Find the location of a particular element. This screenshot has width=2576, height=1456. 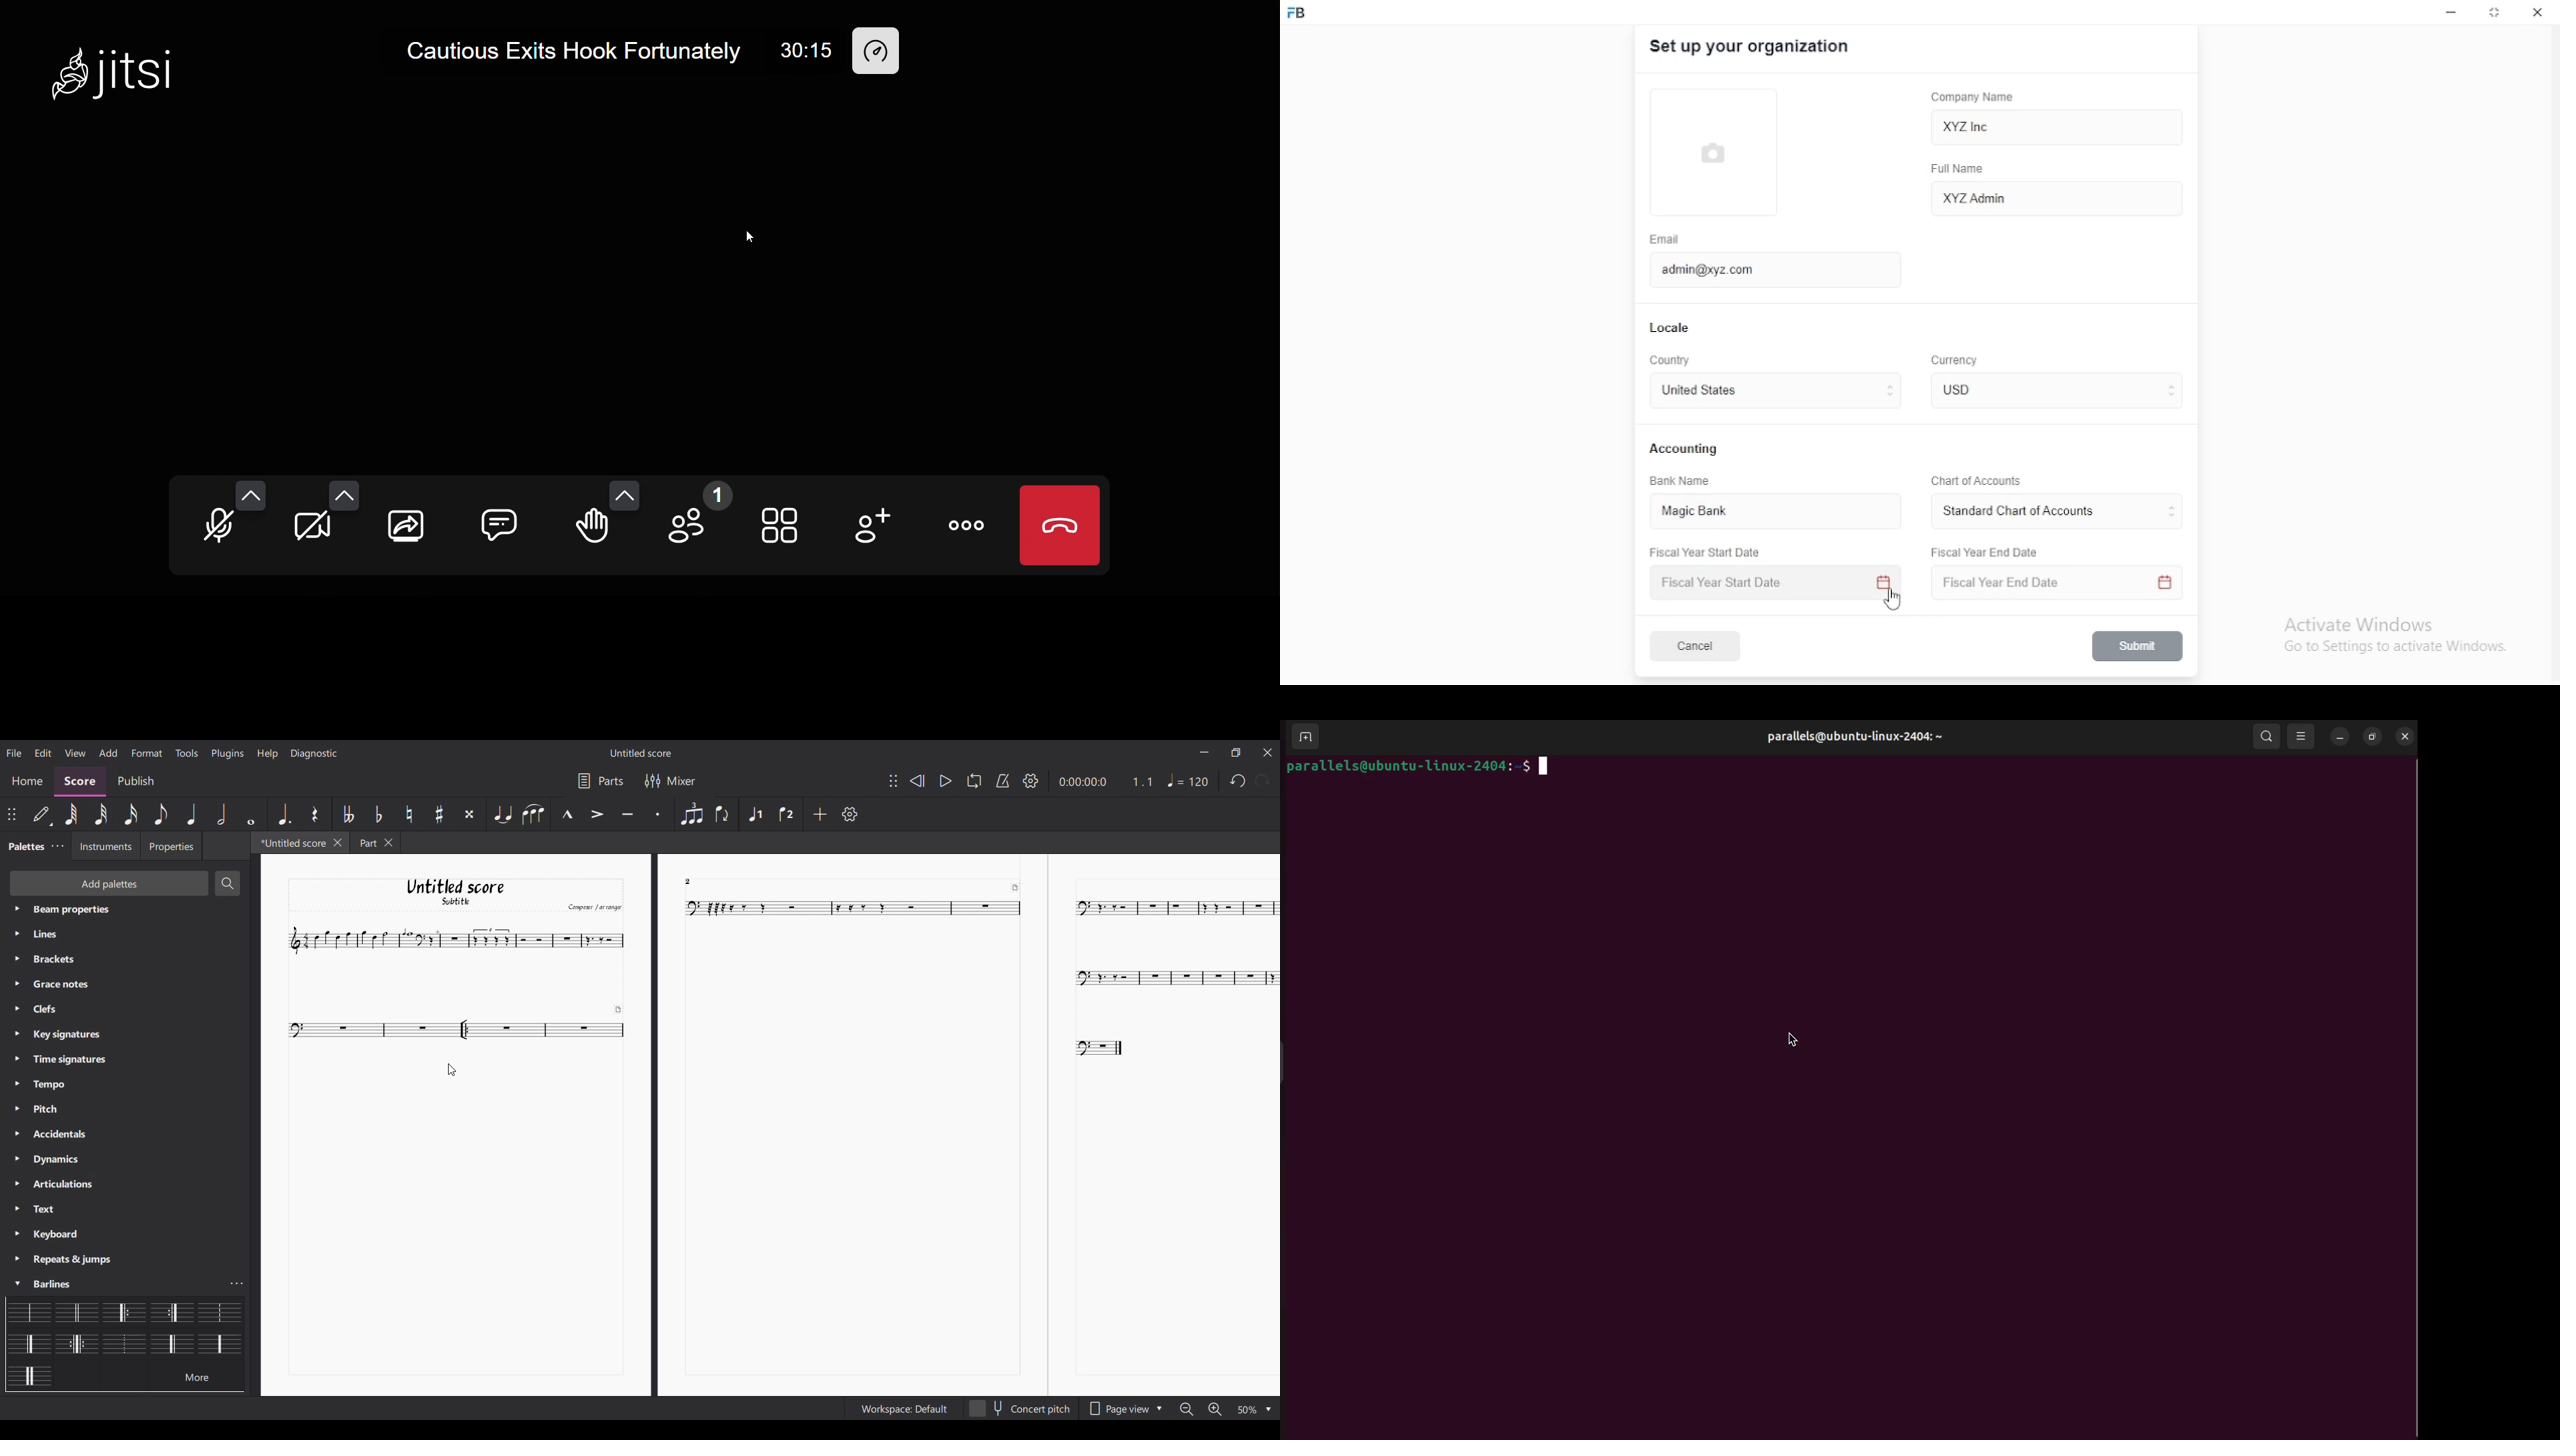

Voice 1 is located at coordinates (755, 813).